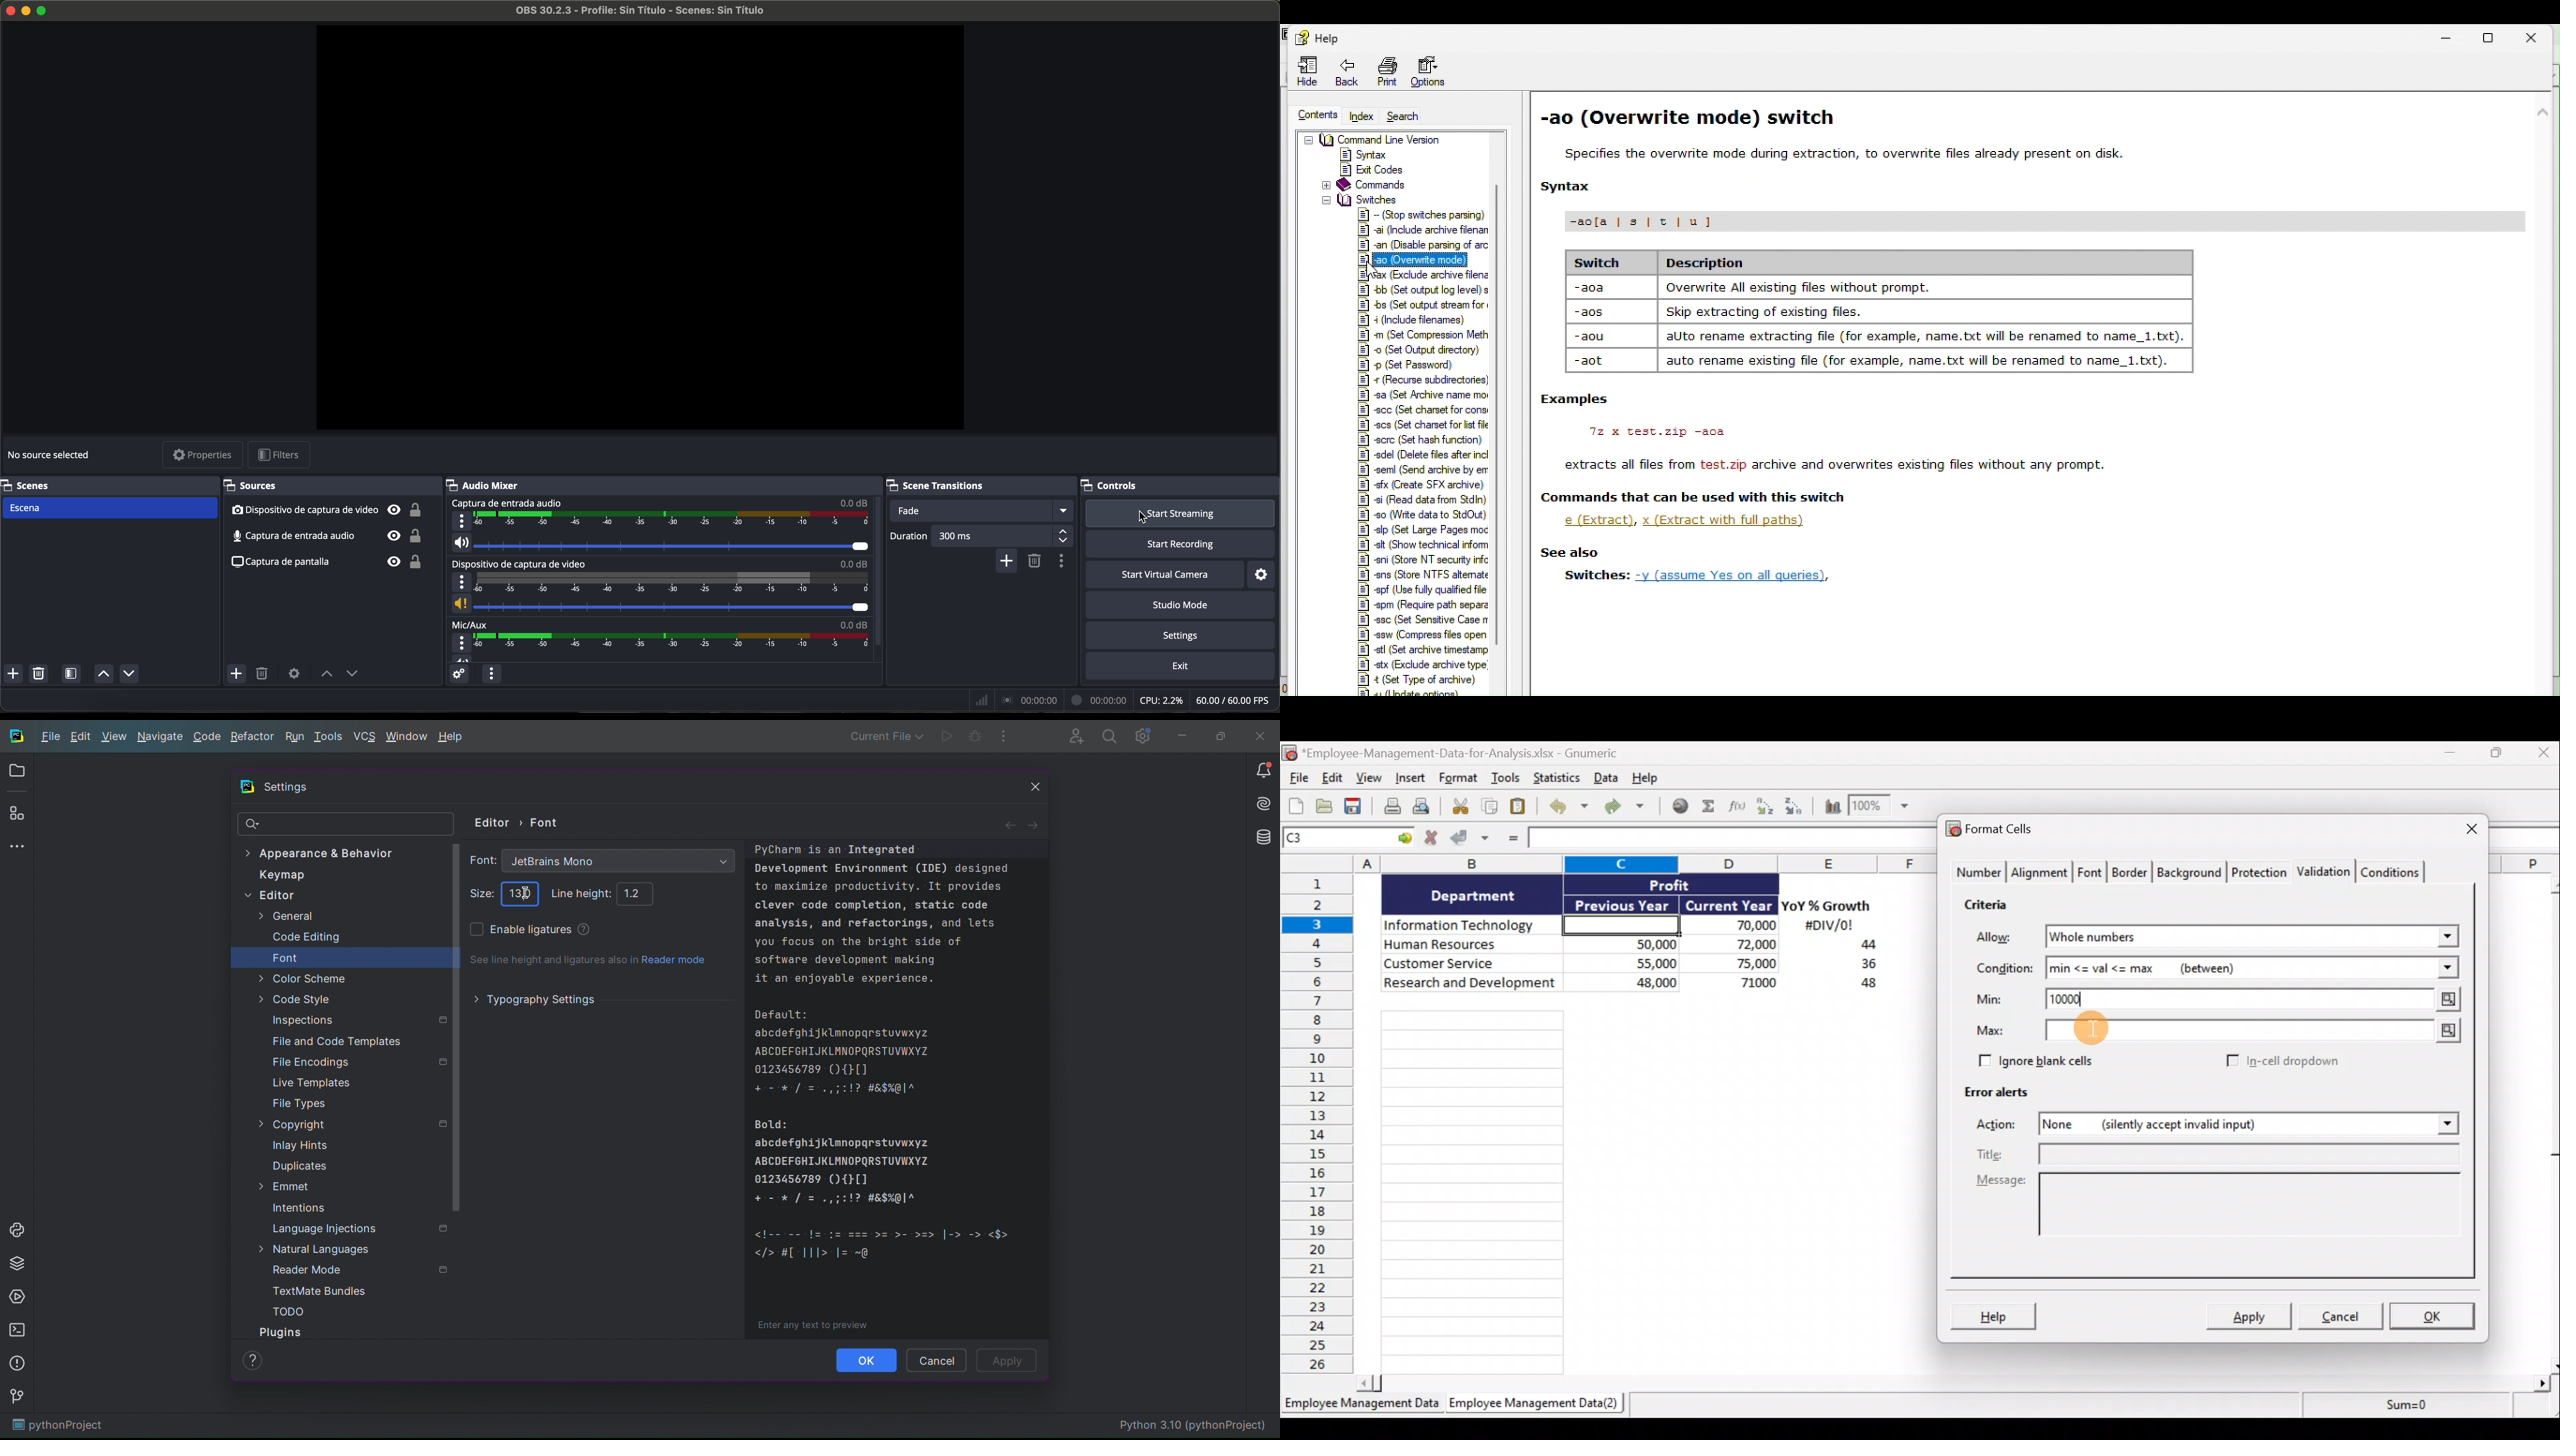 The width and height of the screenshot is (2576, 1456). I want to click on Actions, so click(2003, 1126).